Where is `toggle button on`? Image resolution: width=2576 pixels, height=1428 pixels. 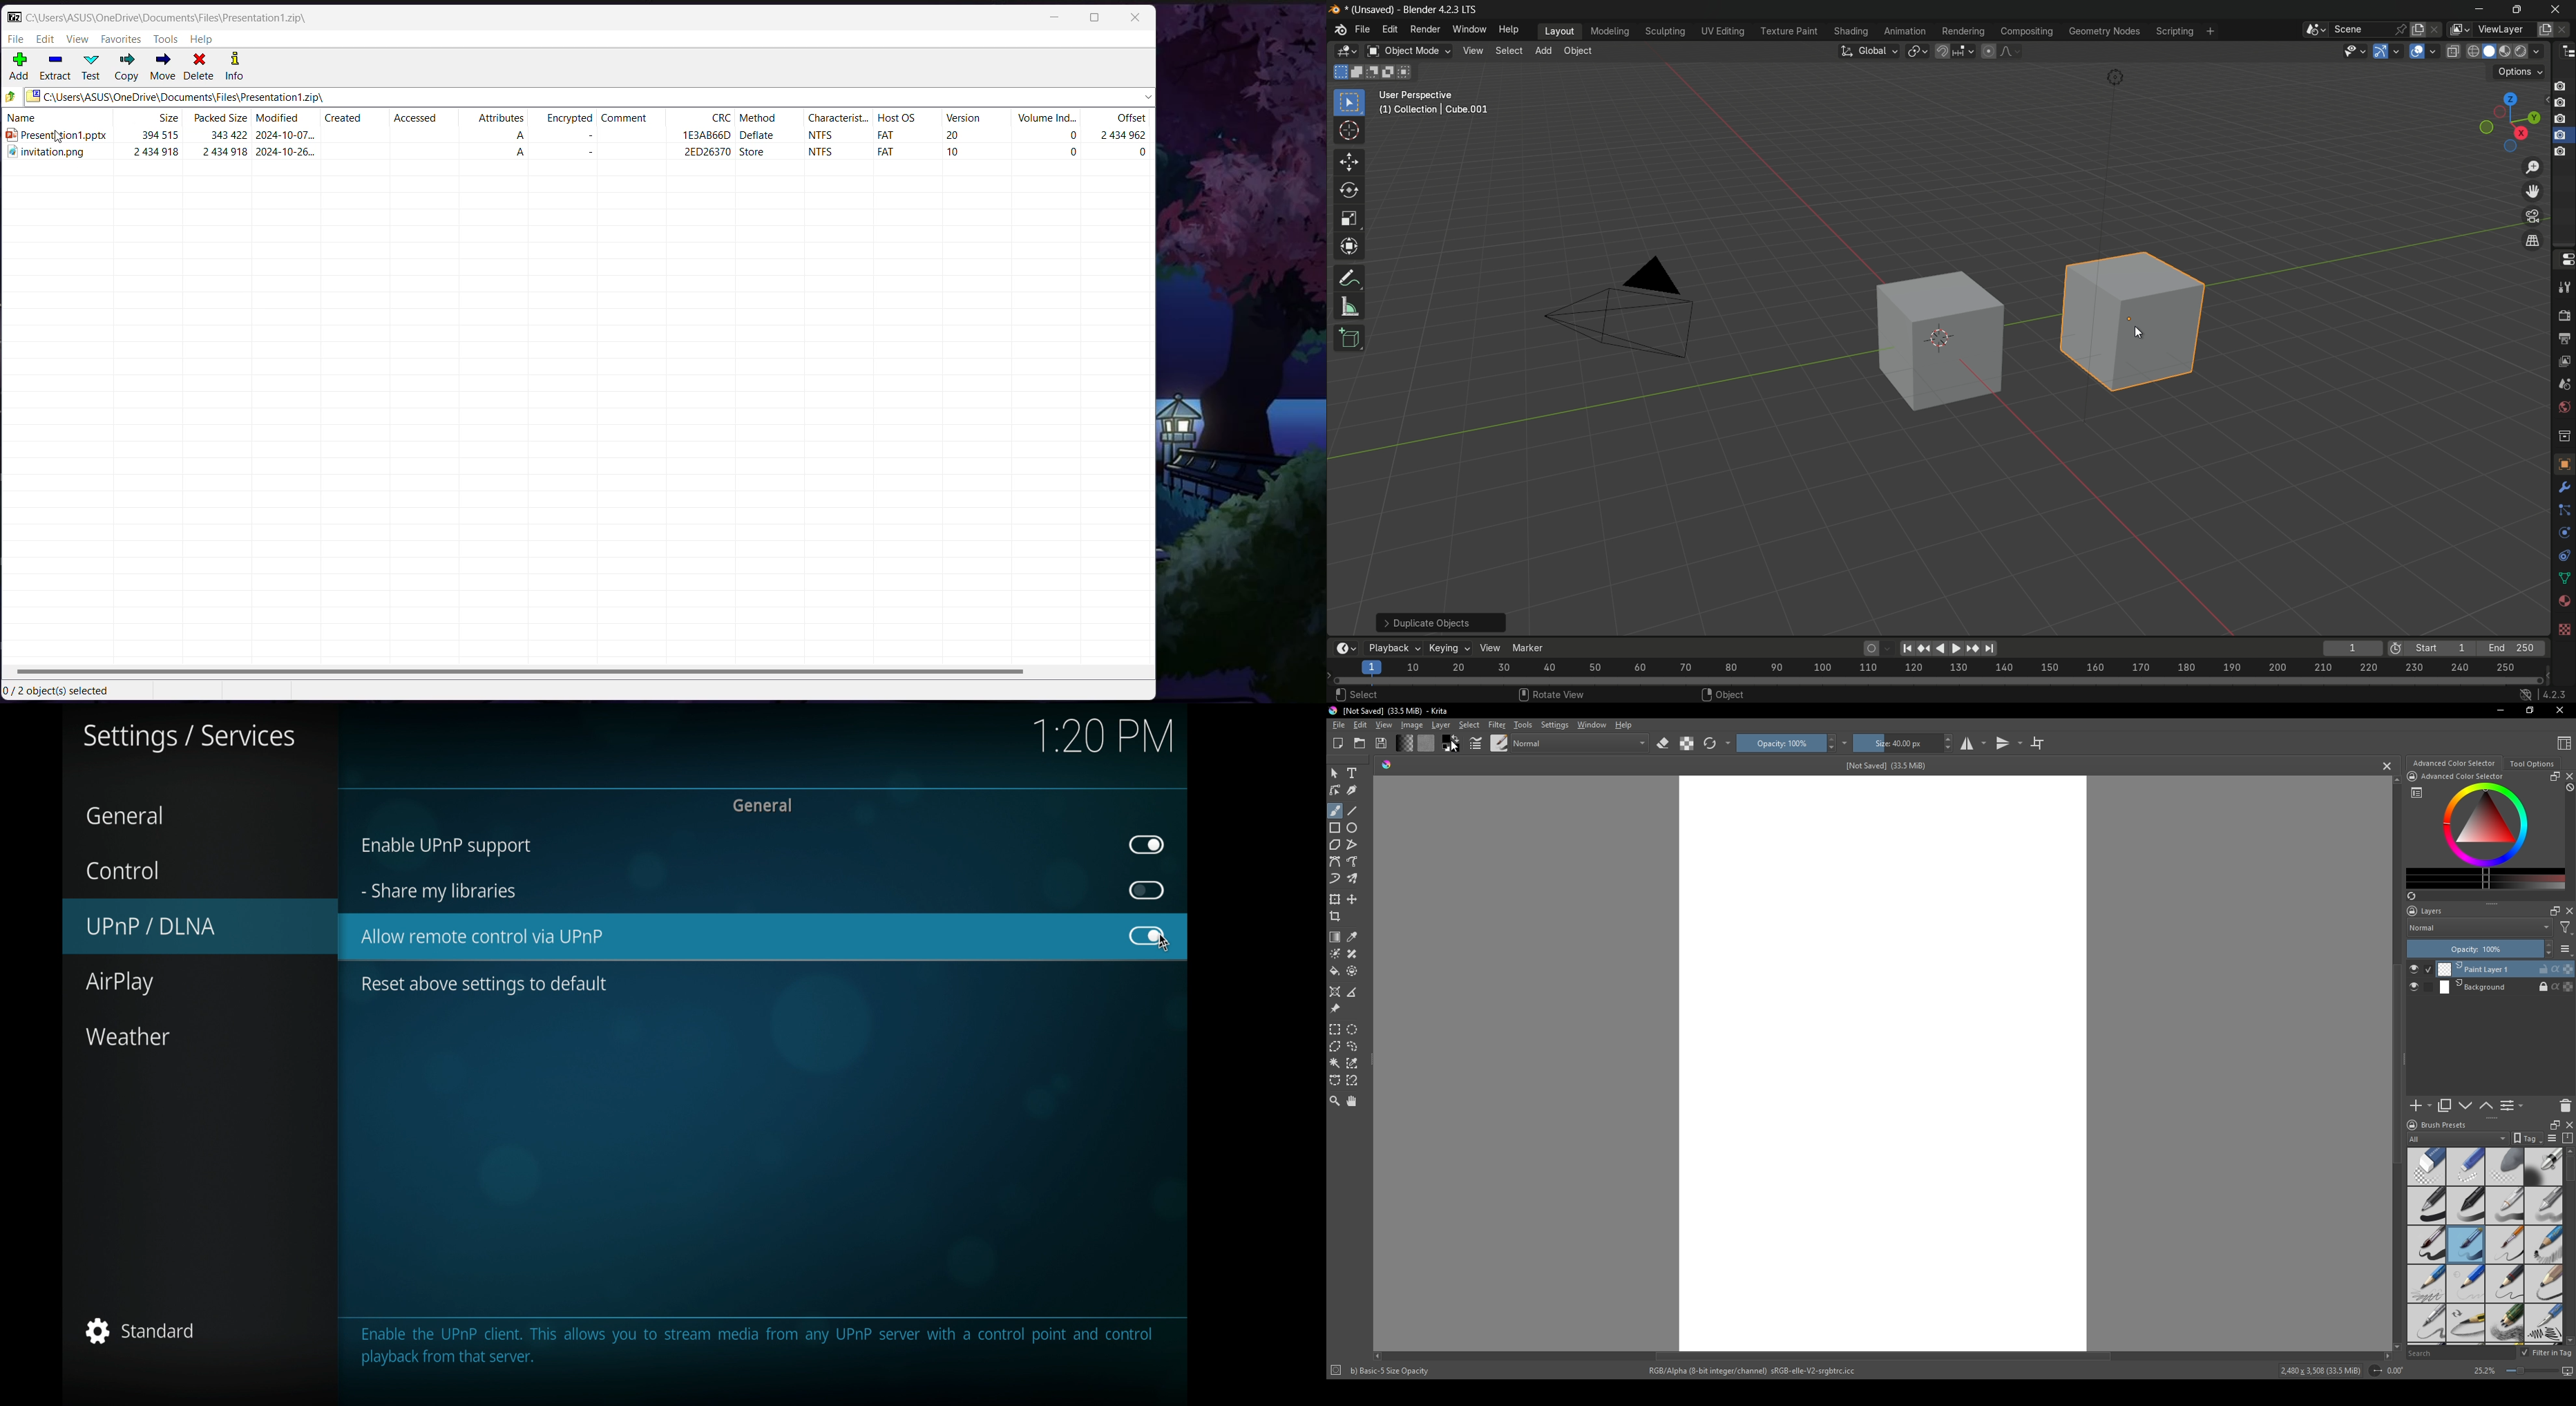 toggle button on is located at coordinates (1148, 936).